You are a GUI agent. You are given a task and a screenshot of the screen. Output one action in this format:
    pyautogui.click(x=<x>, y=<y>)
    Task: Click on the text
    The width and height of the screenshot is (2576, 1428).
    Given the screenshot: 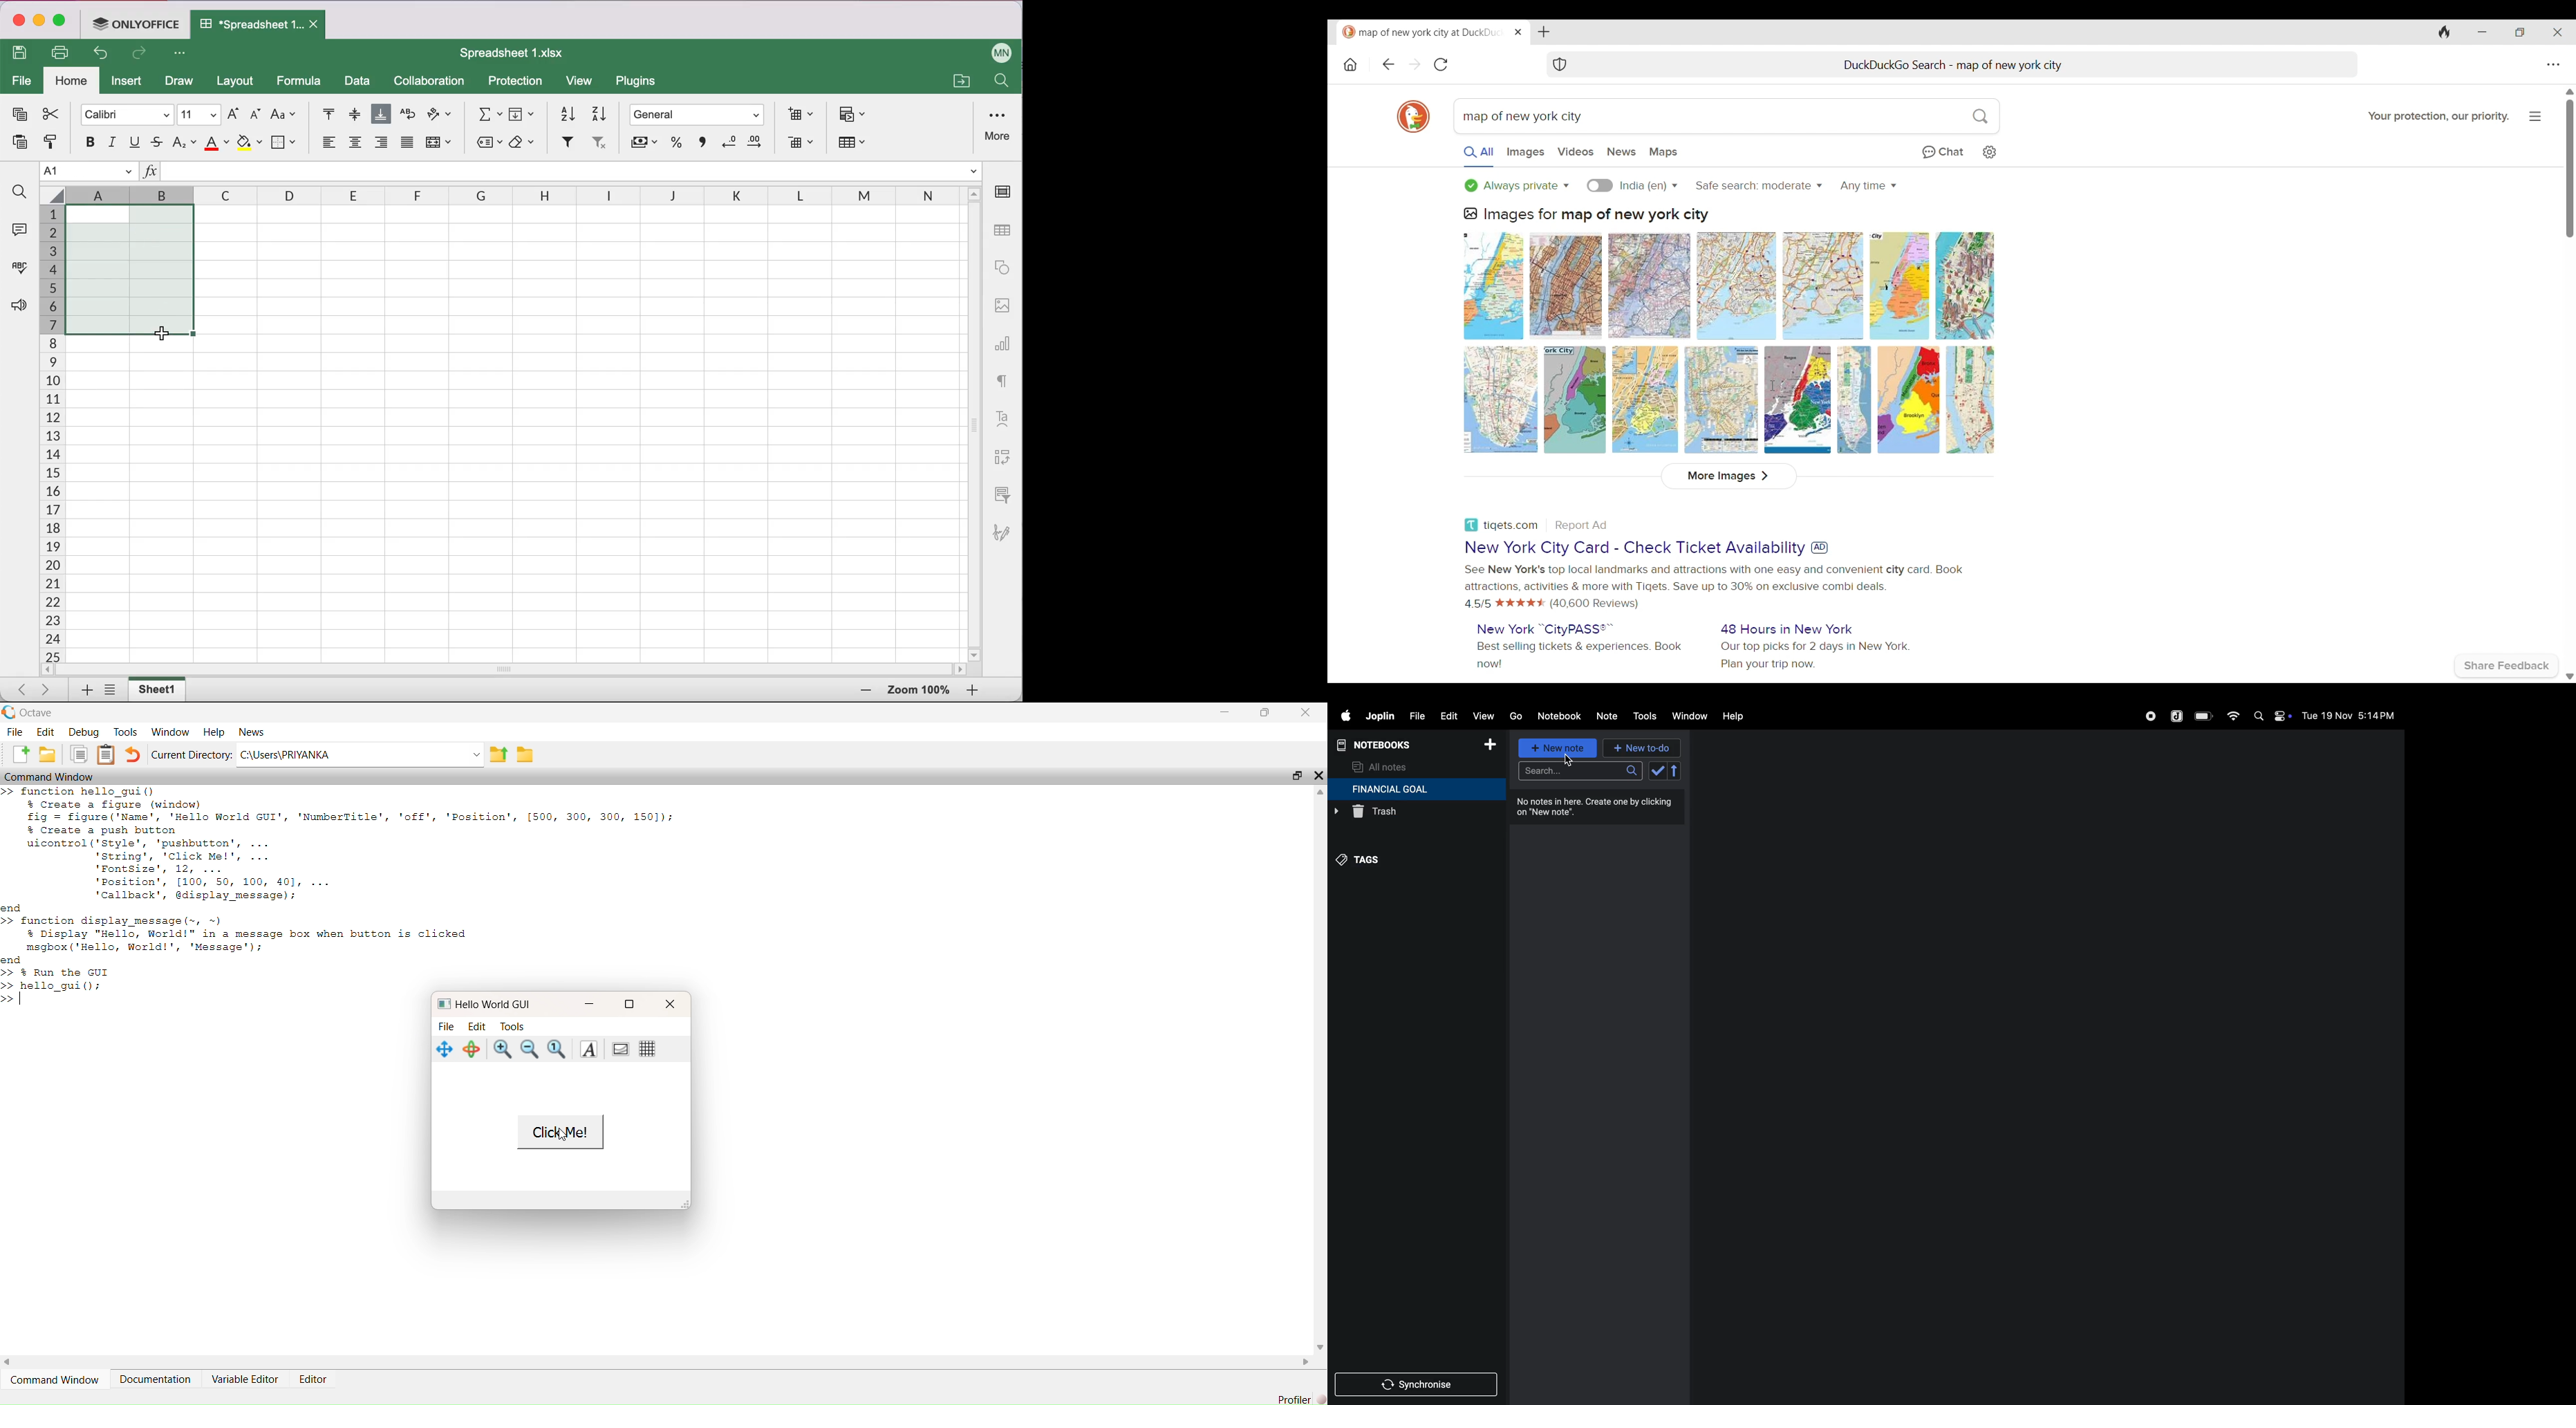 What is the action you would take?
    pyautogui.click(x=1003, y=379)
    